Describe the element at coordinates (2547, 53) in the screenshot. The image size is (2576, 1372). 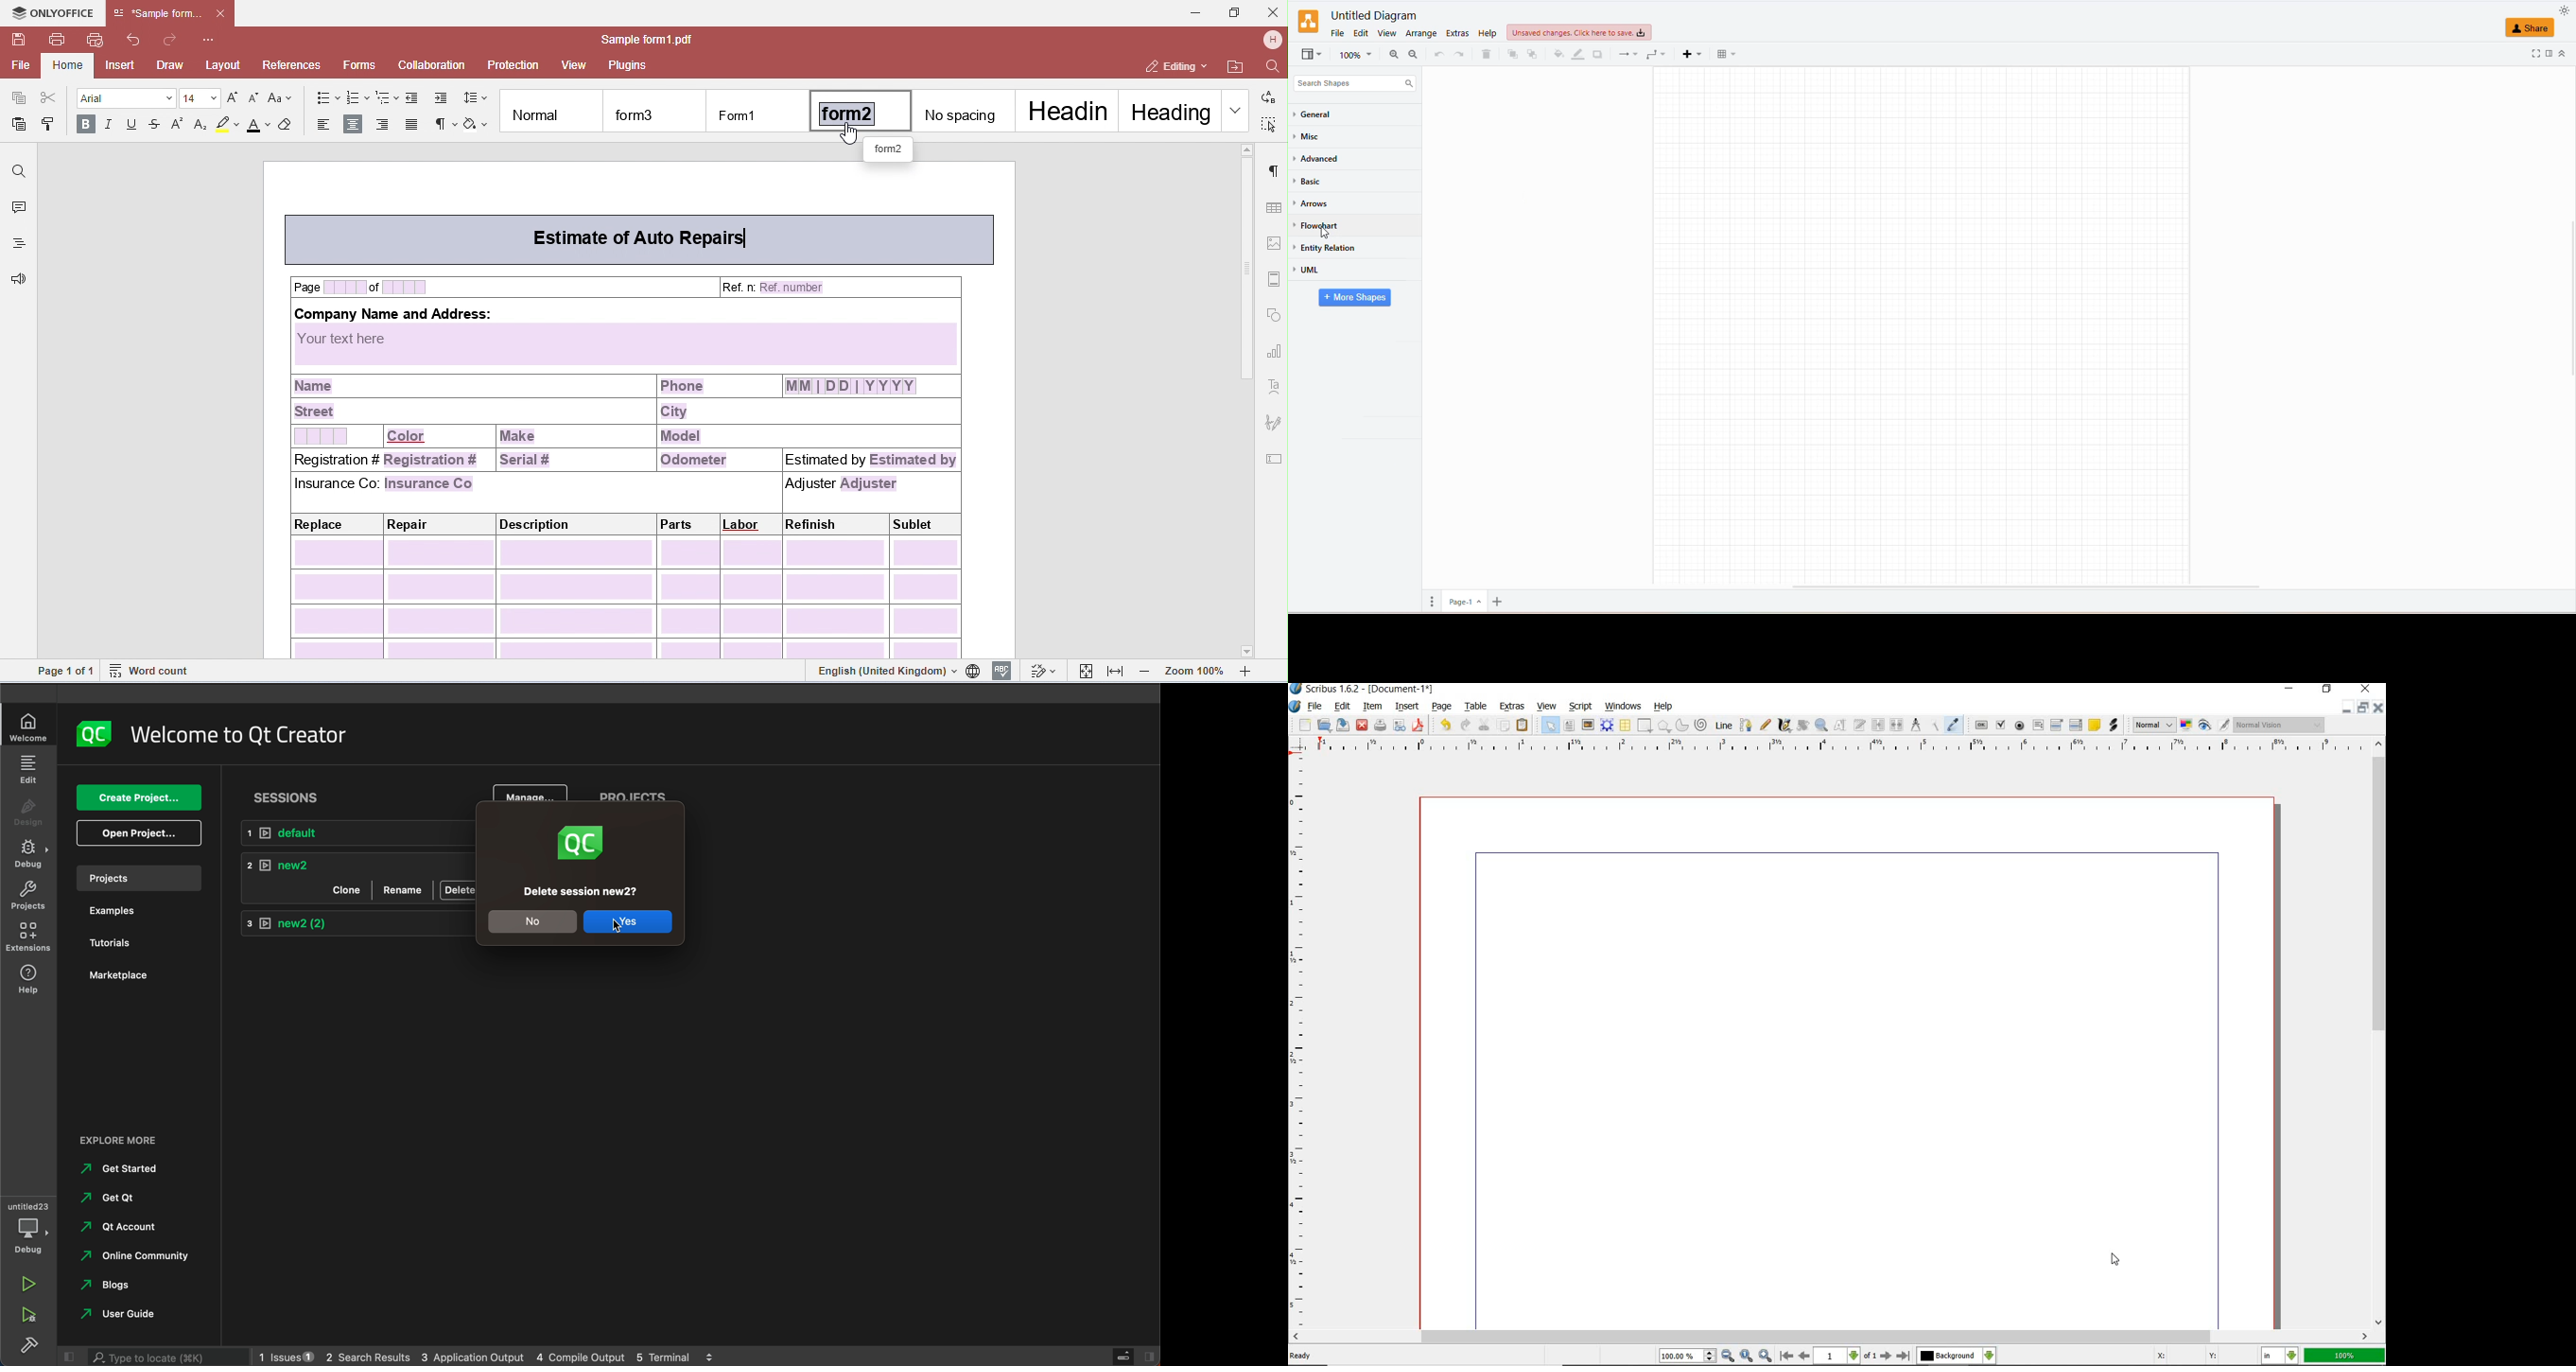
I see `FORMAT` at that location.